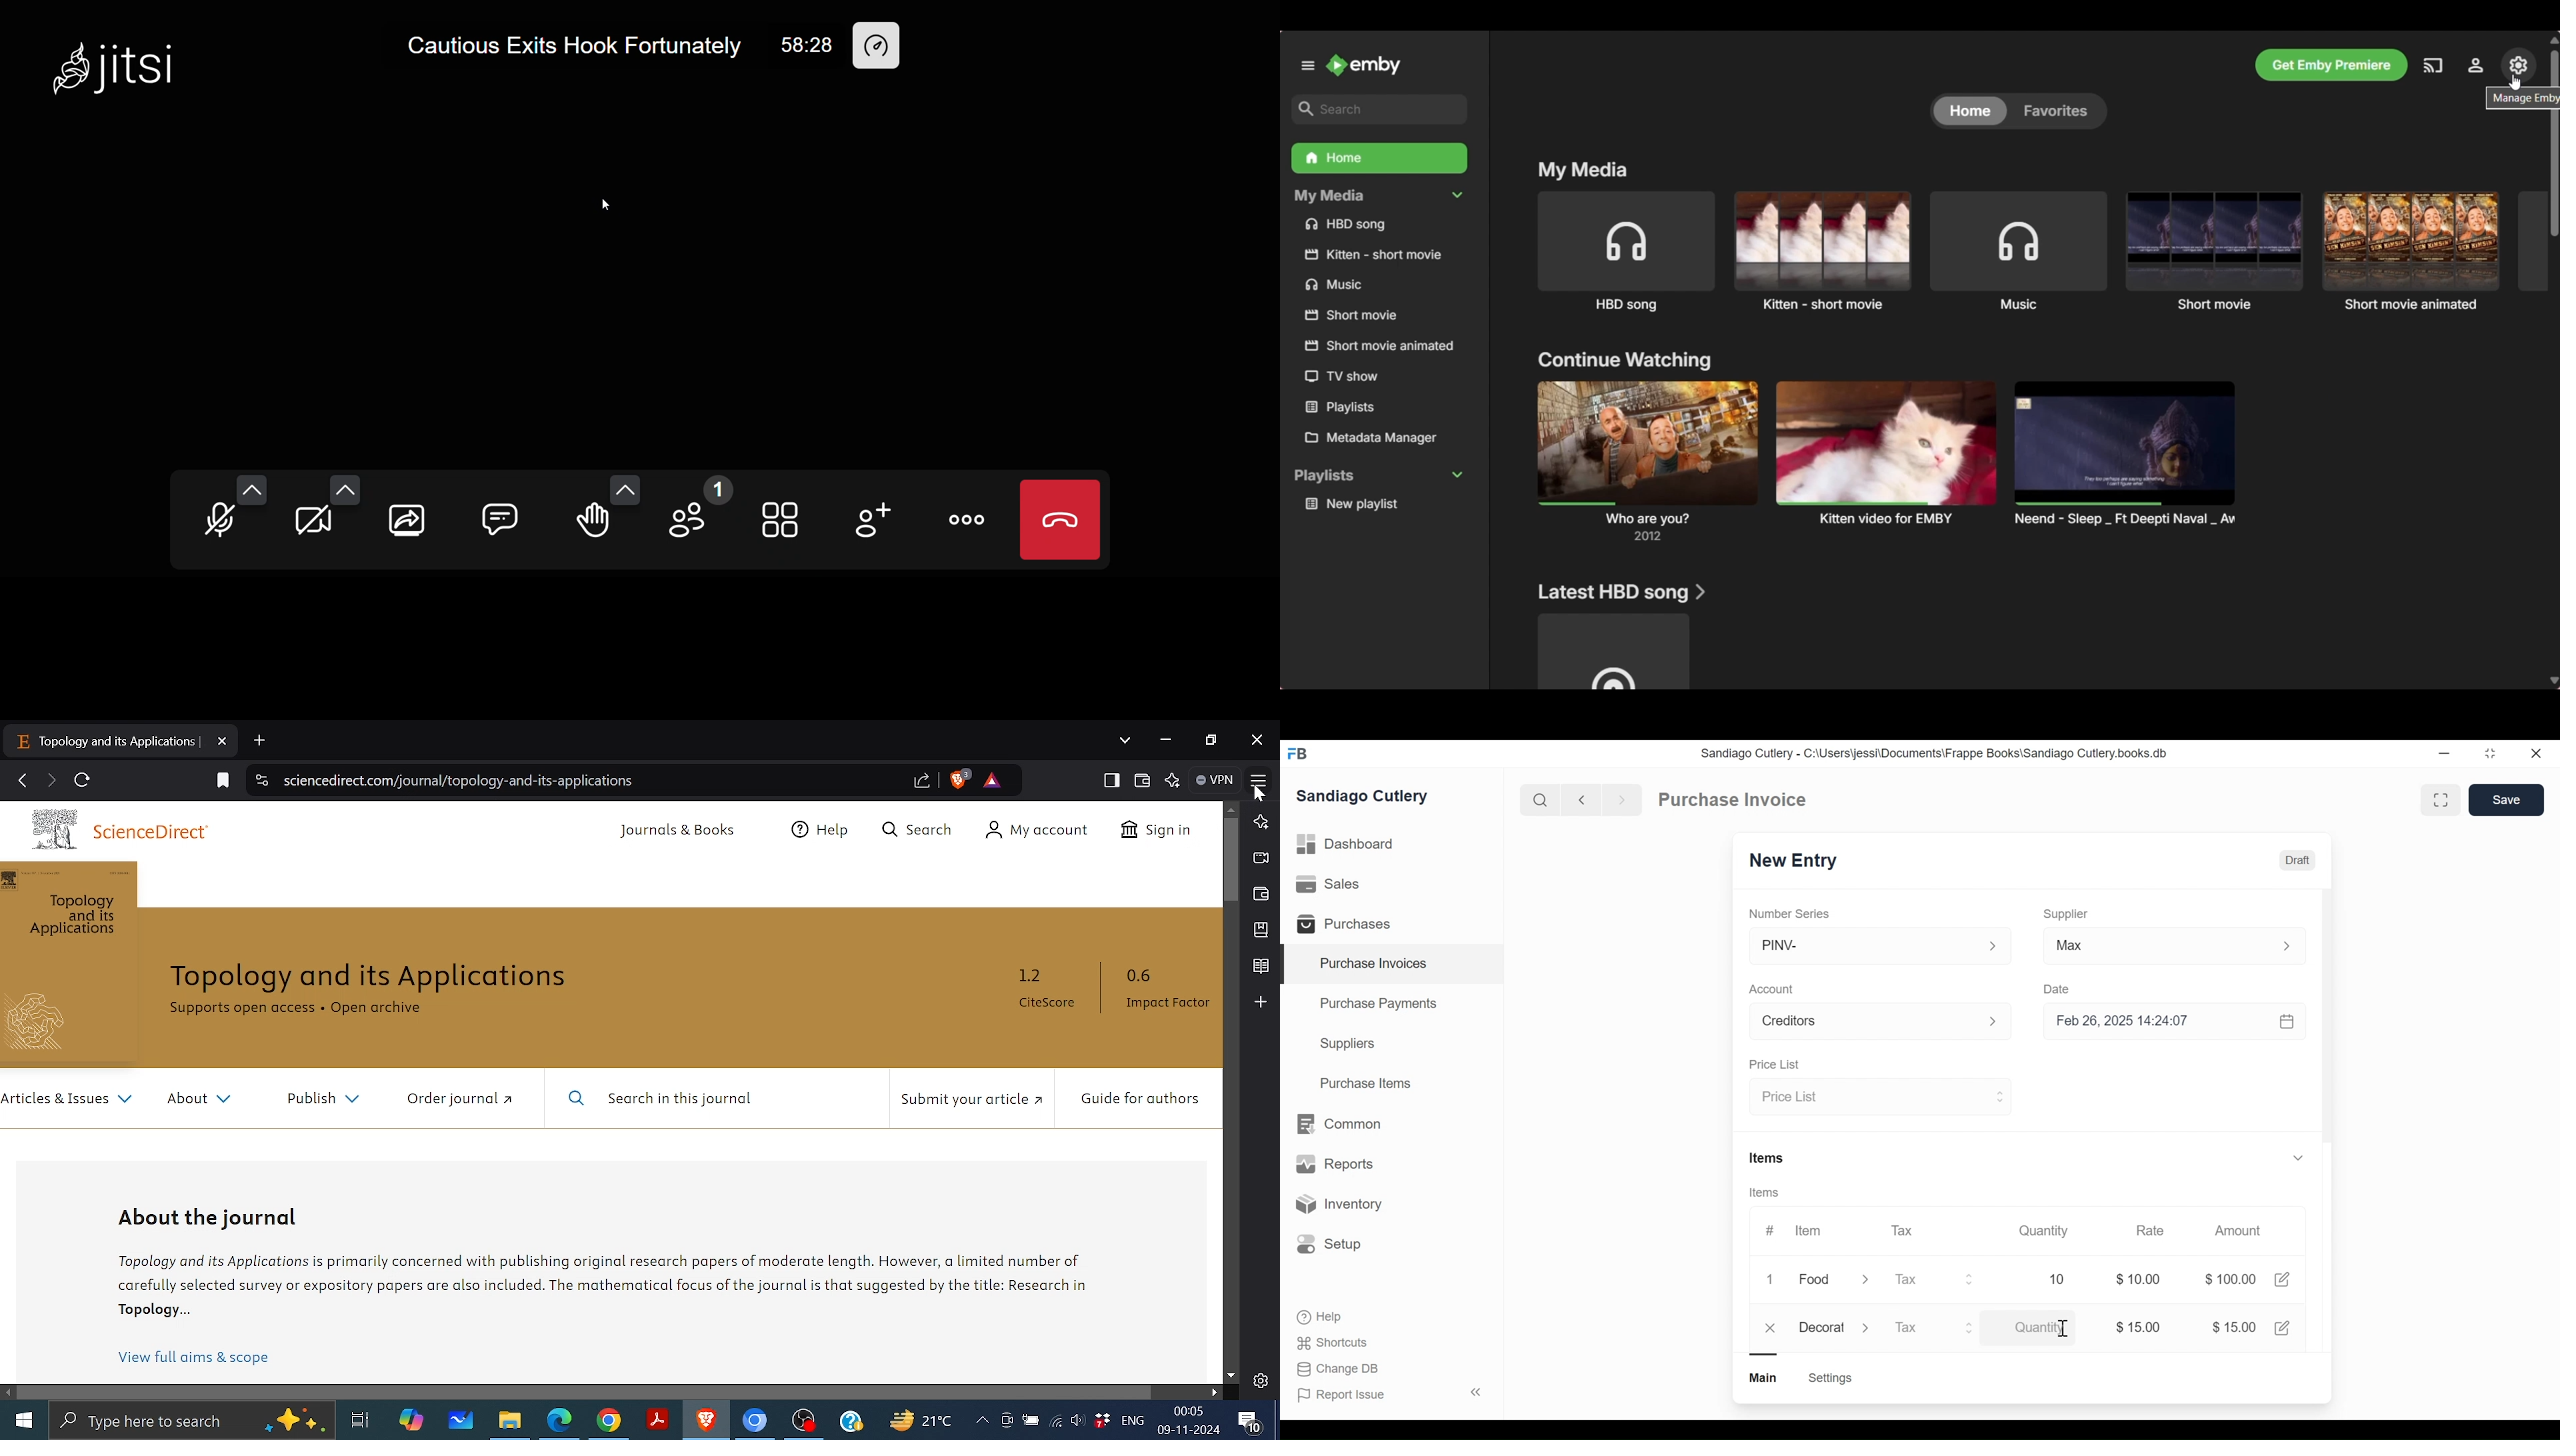  I want to click on Edit, so click(2281, 1279).